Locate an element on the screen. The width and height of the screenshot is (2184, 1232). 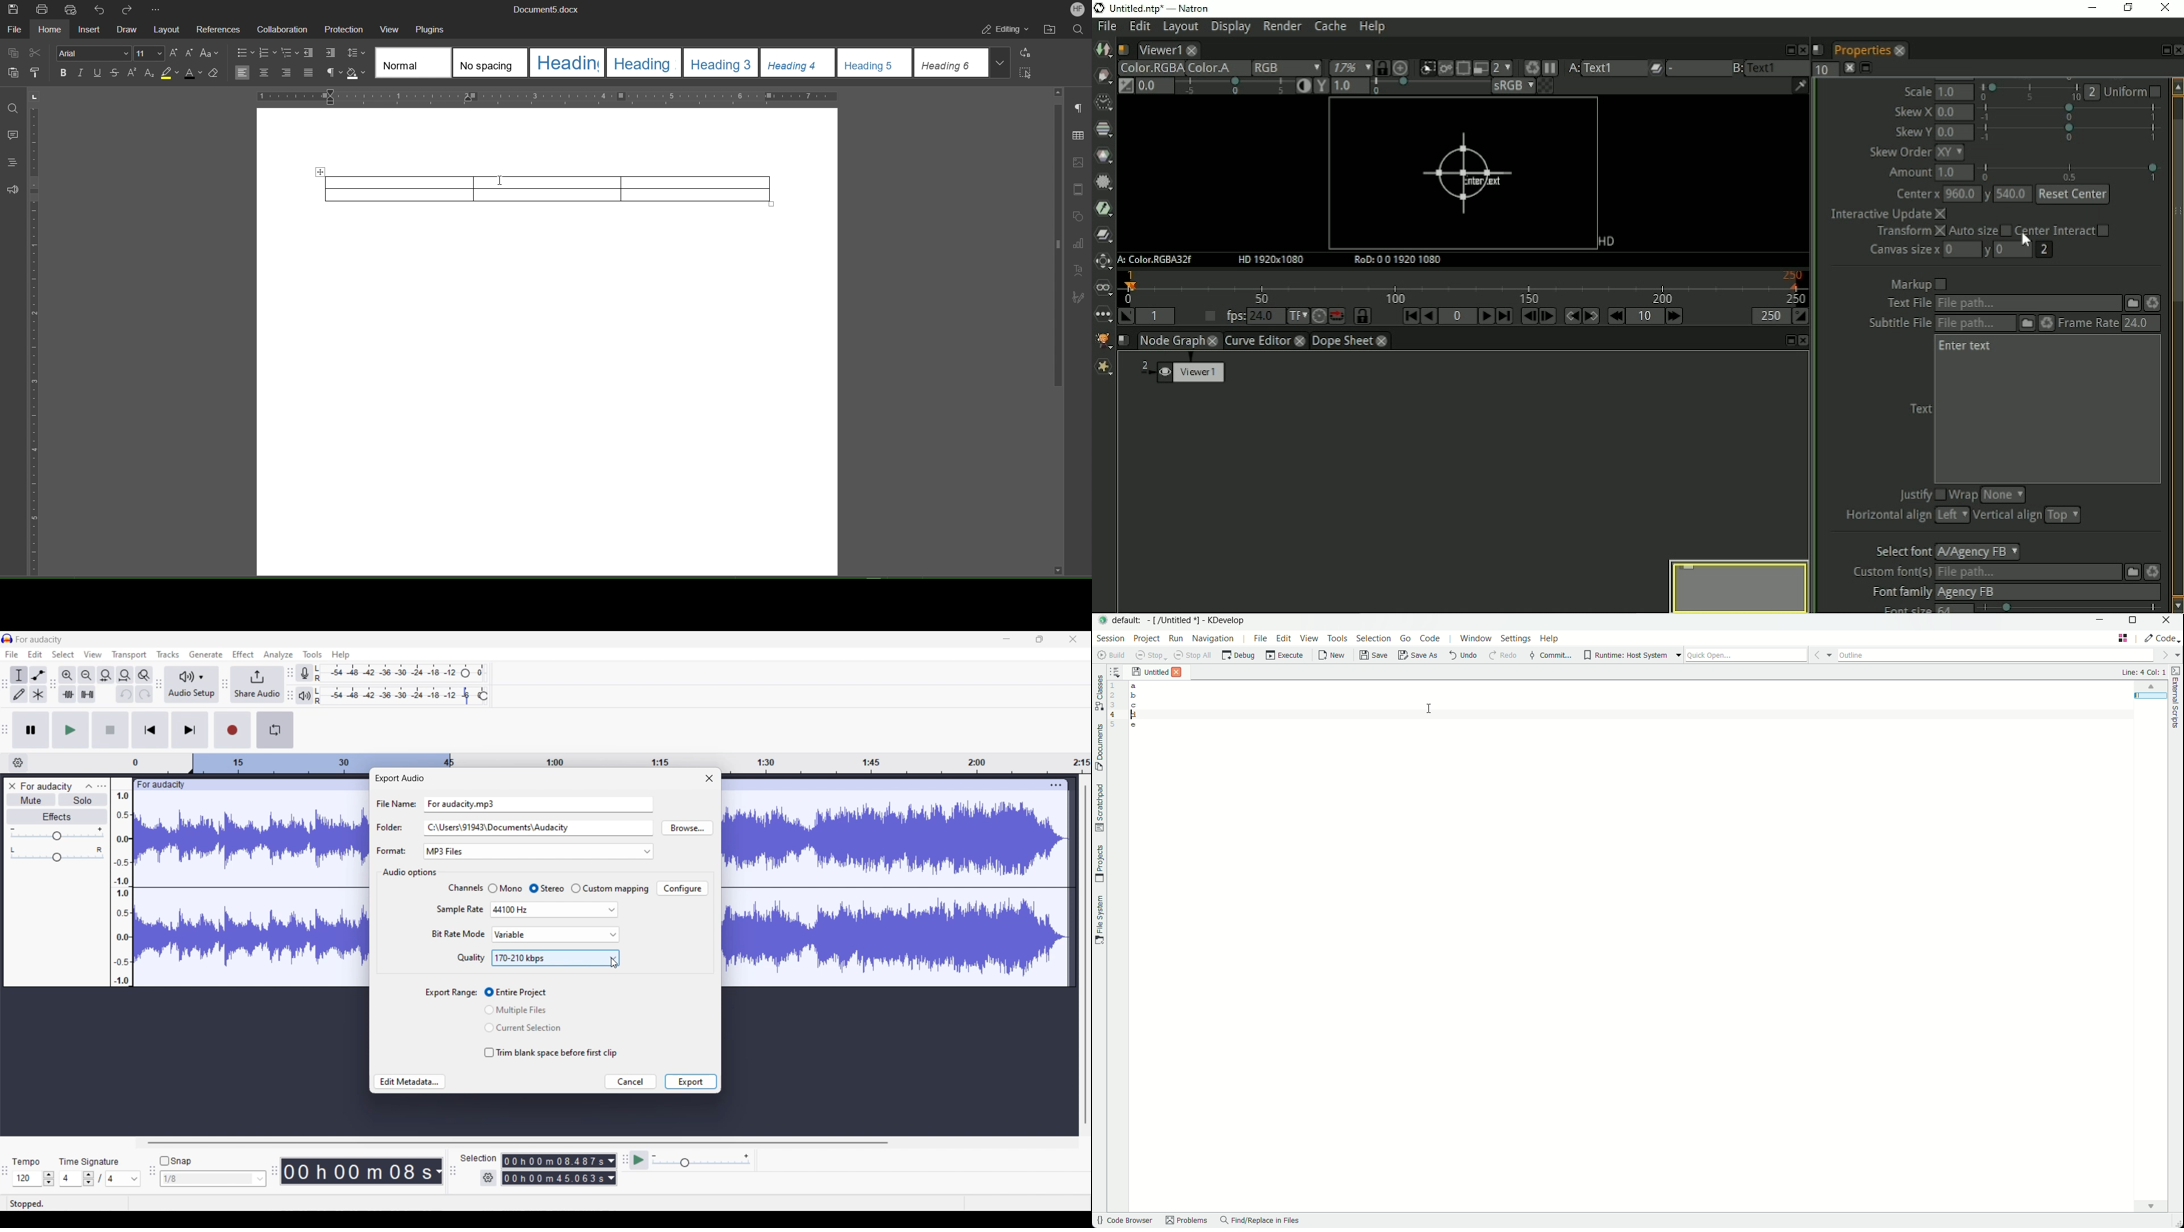
Project name - For audacity is located at coordinates (40, 640).